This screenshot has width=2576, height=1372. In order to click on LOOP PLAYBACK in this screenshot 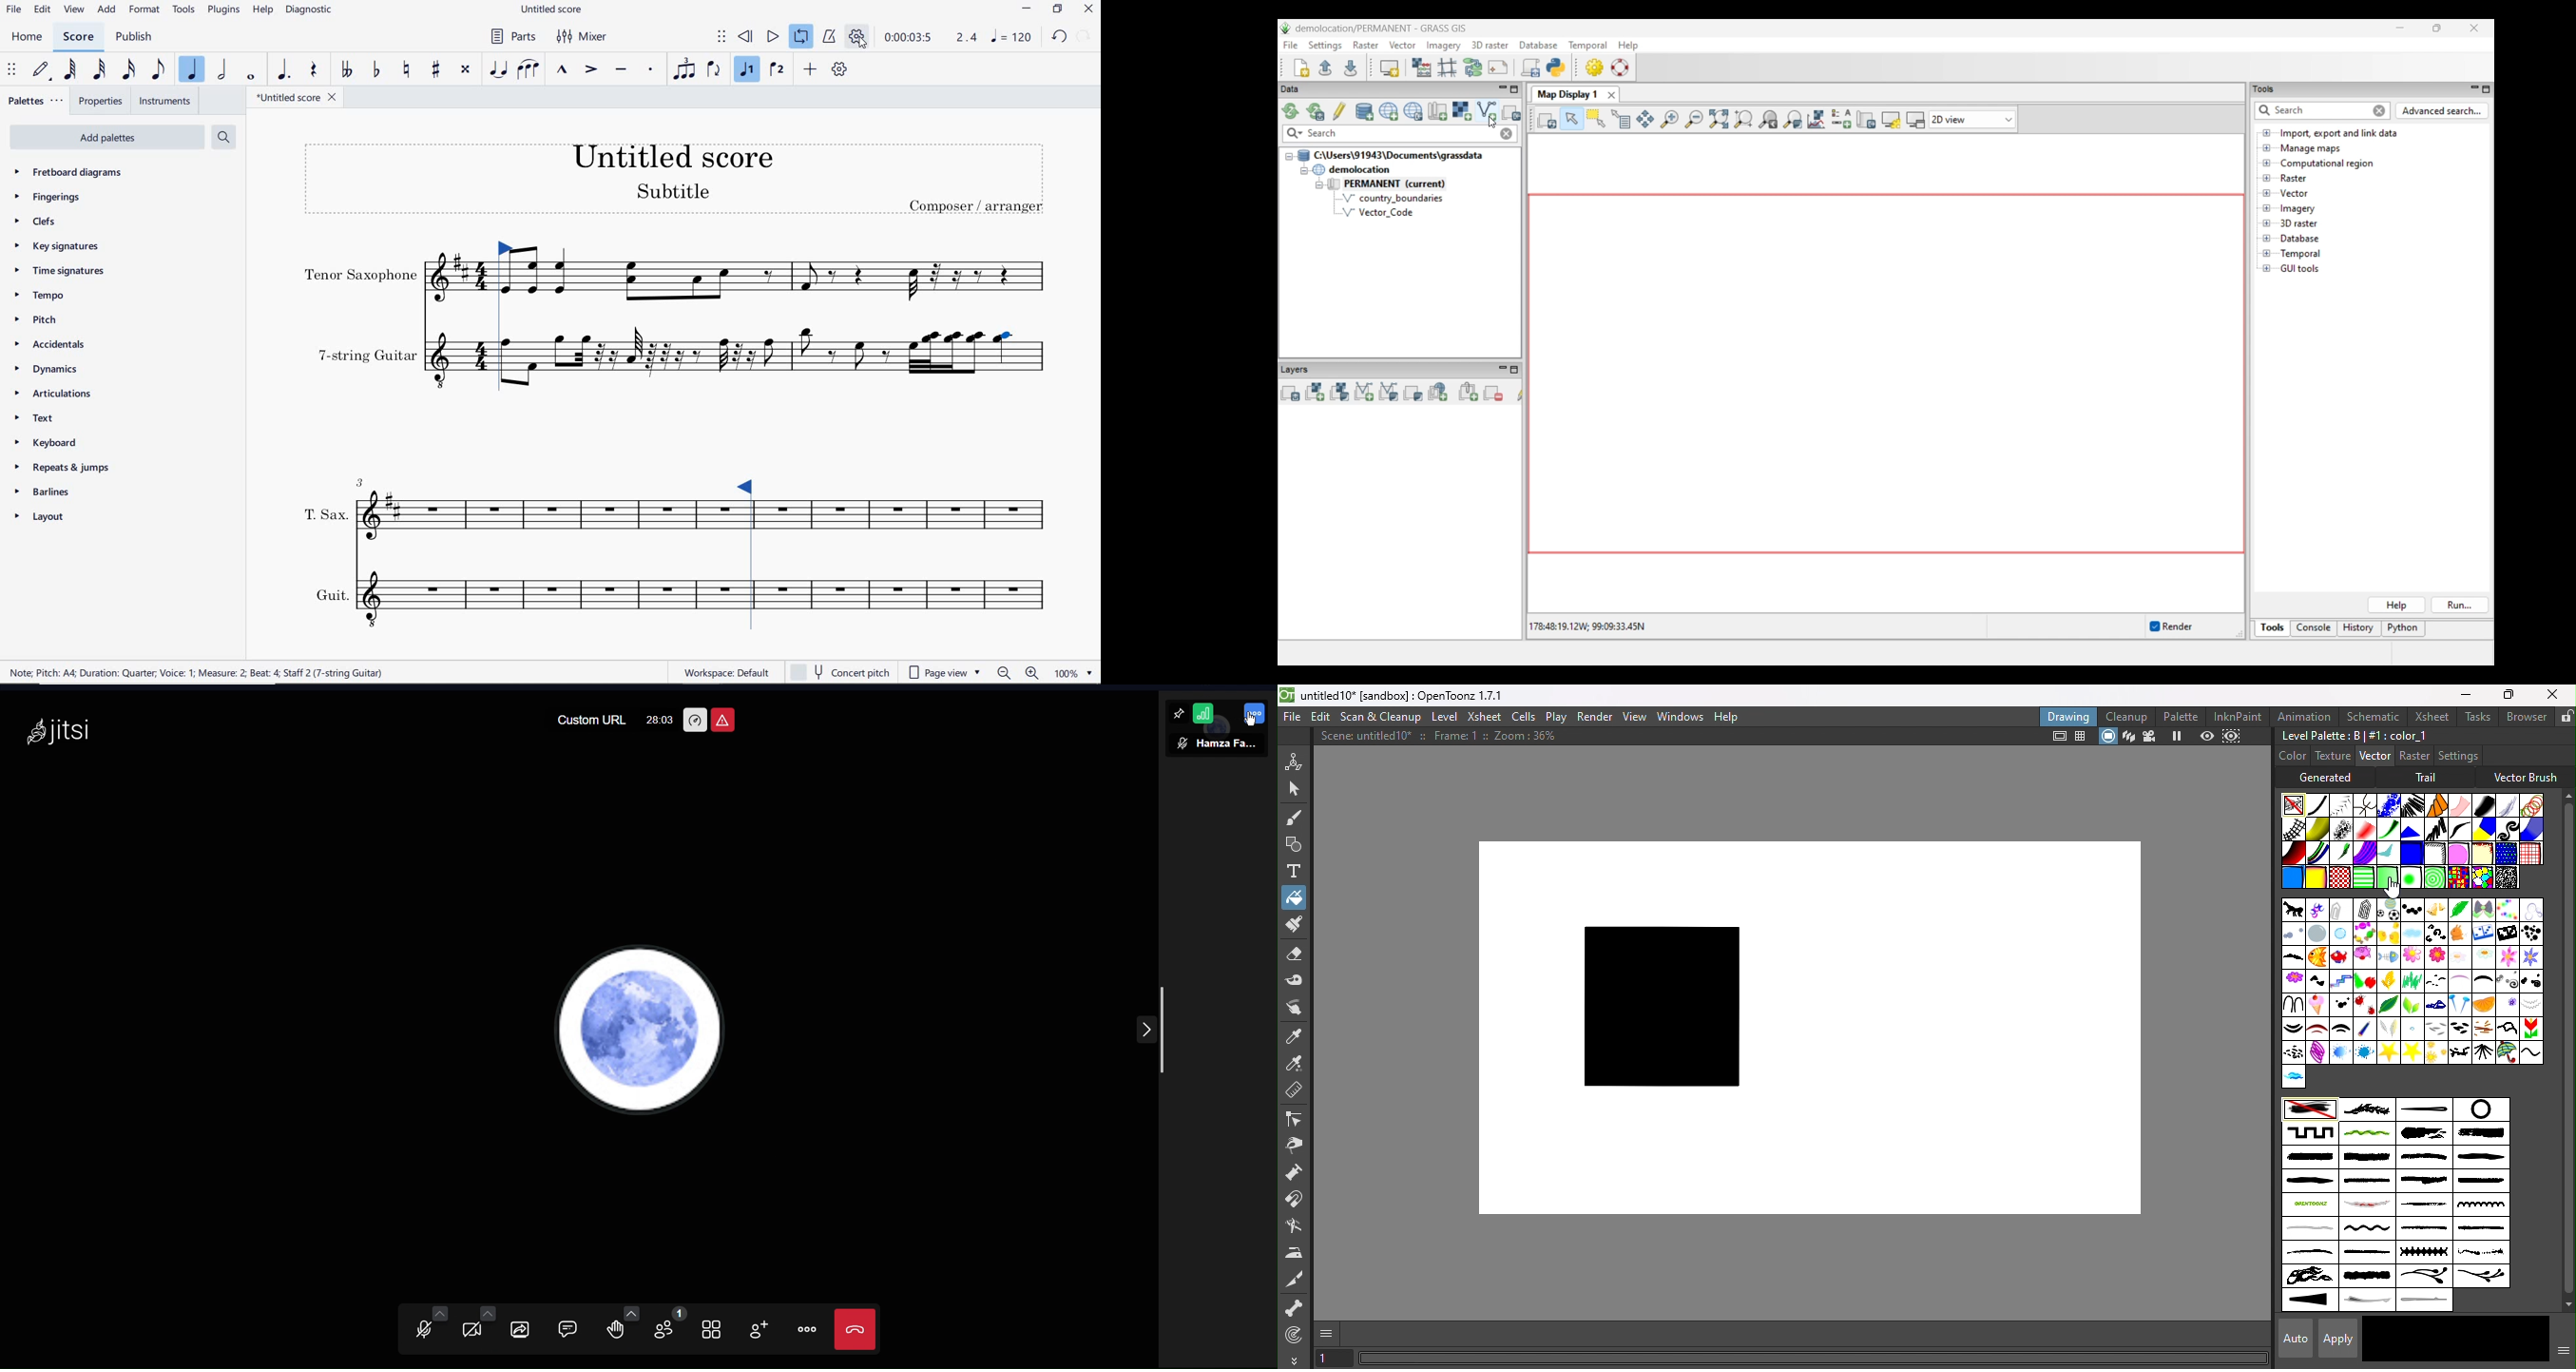, I will do `click(801, 35)`.